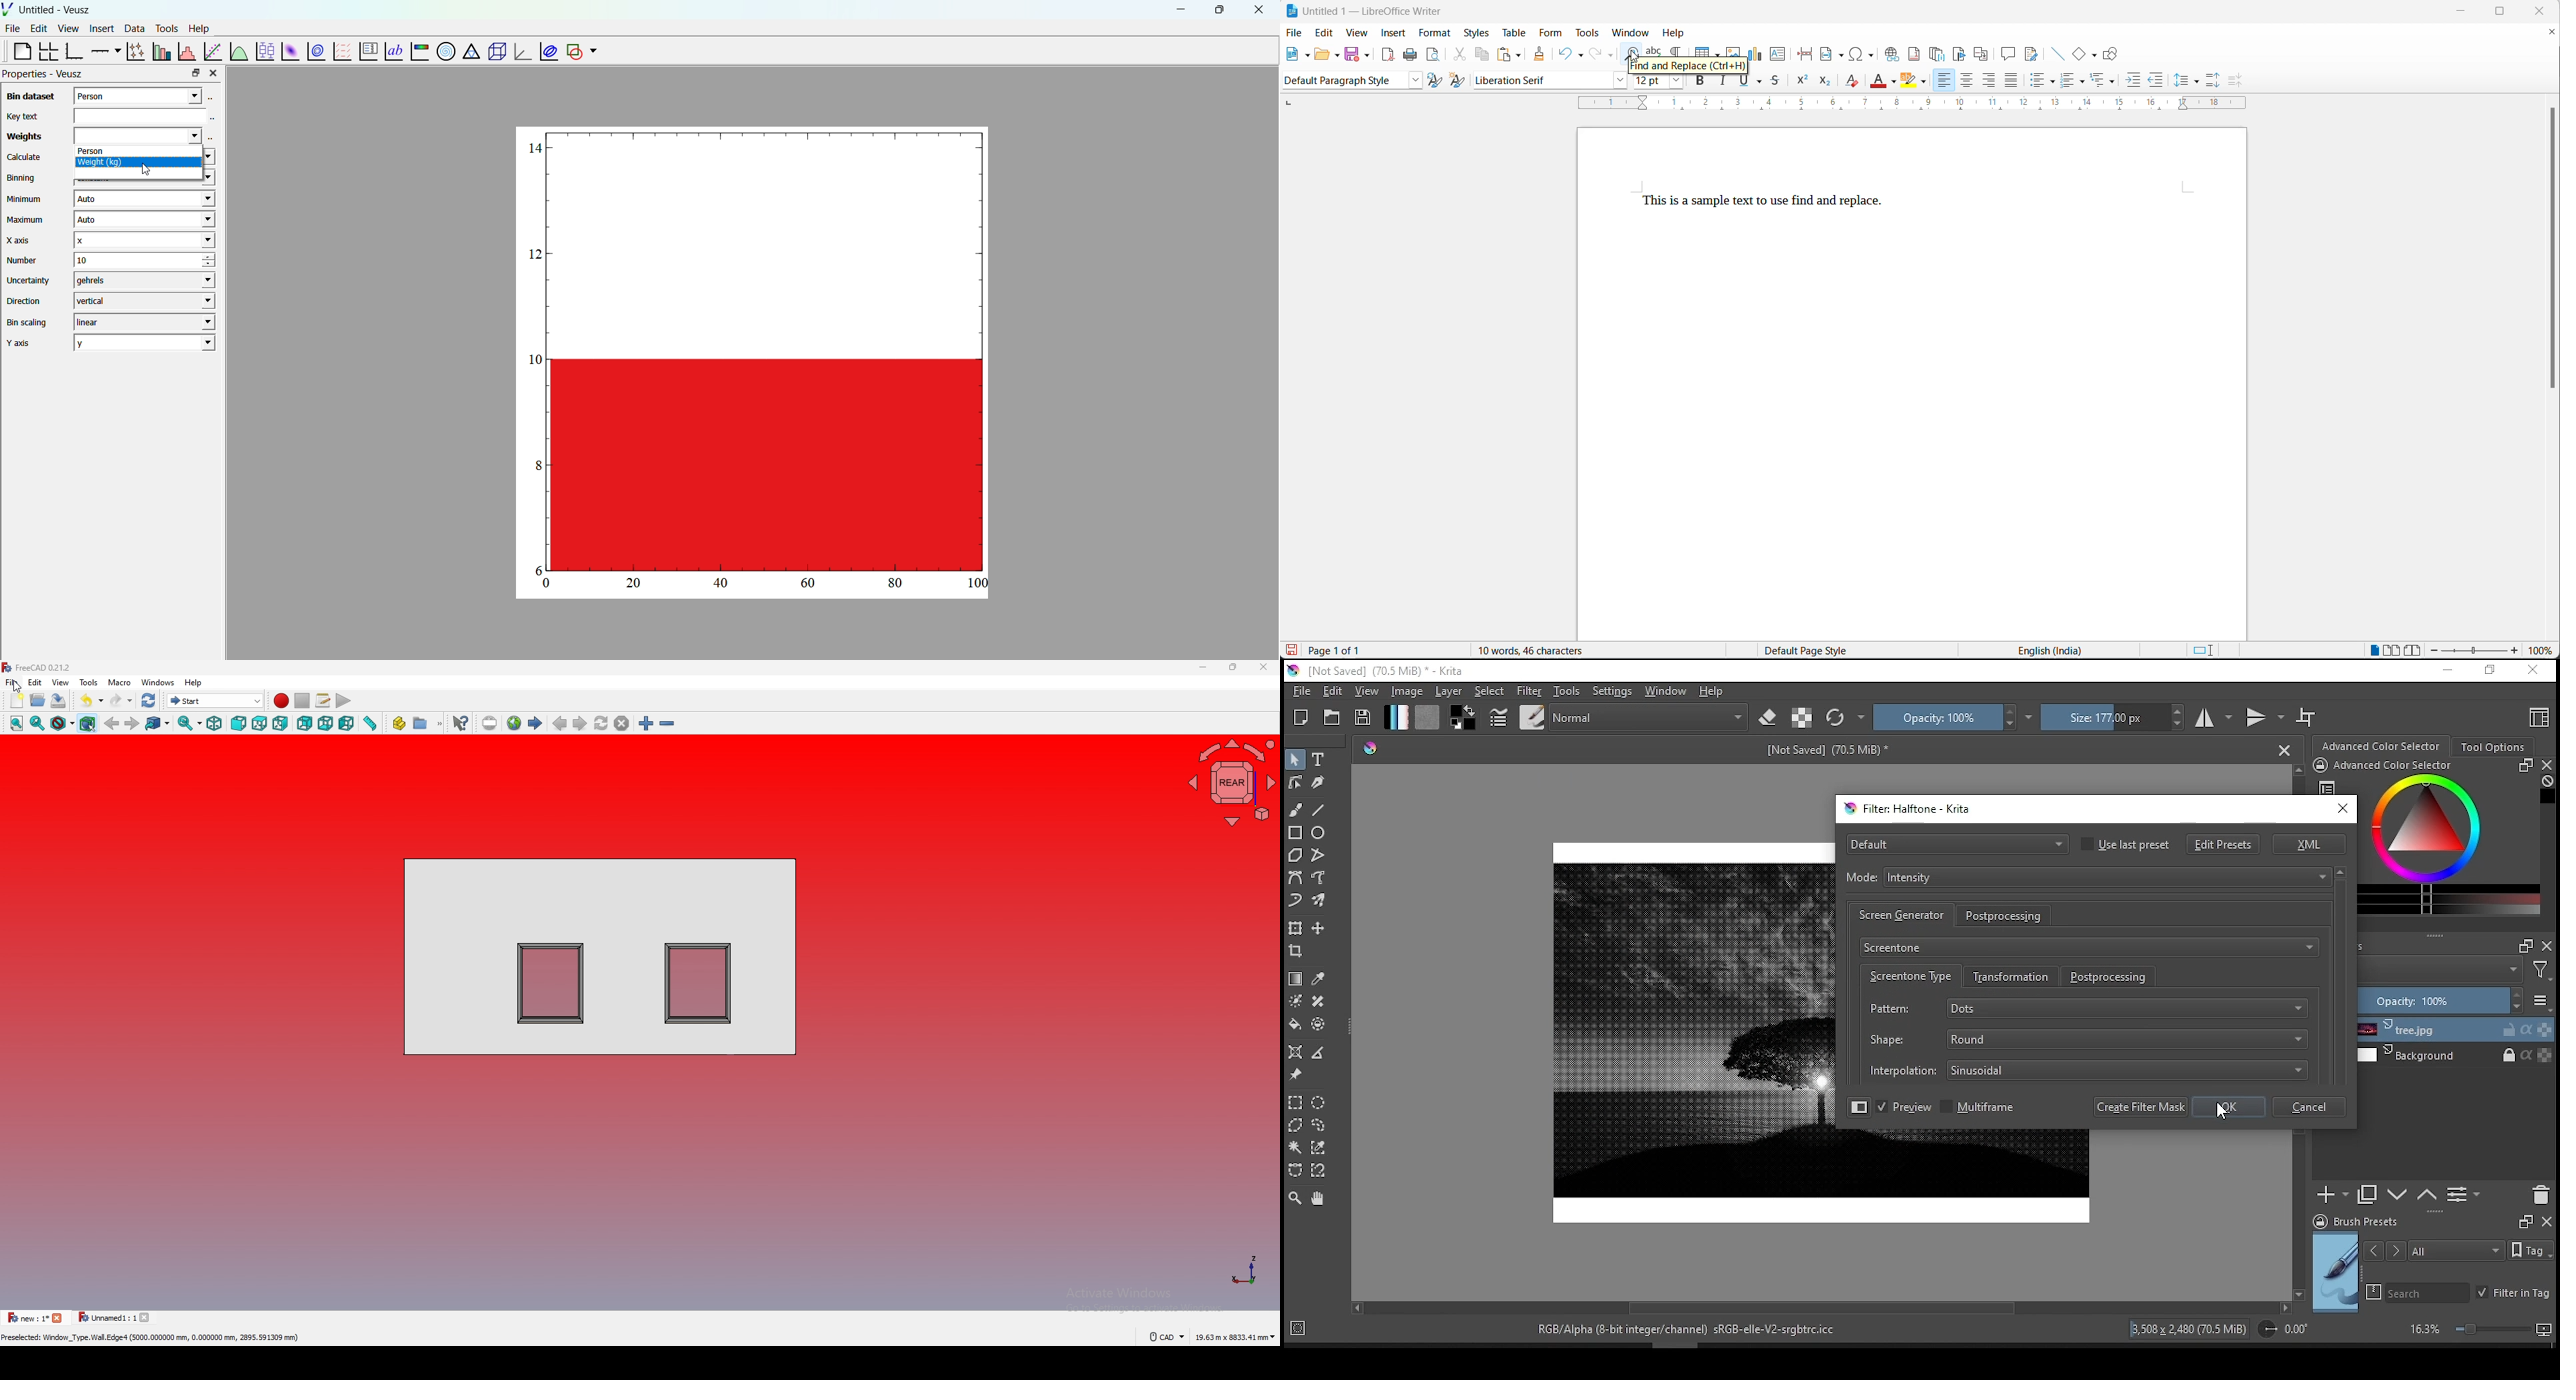  What do you see at coordinates (1913, 385) in the screenshot?
I see `page` at bounding box center [1913, 385].